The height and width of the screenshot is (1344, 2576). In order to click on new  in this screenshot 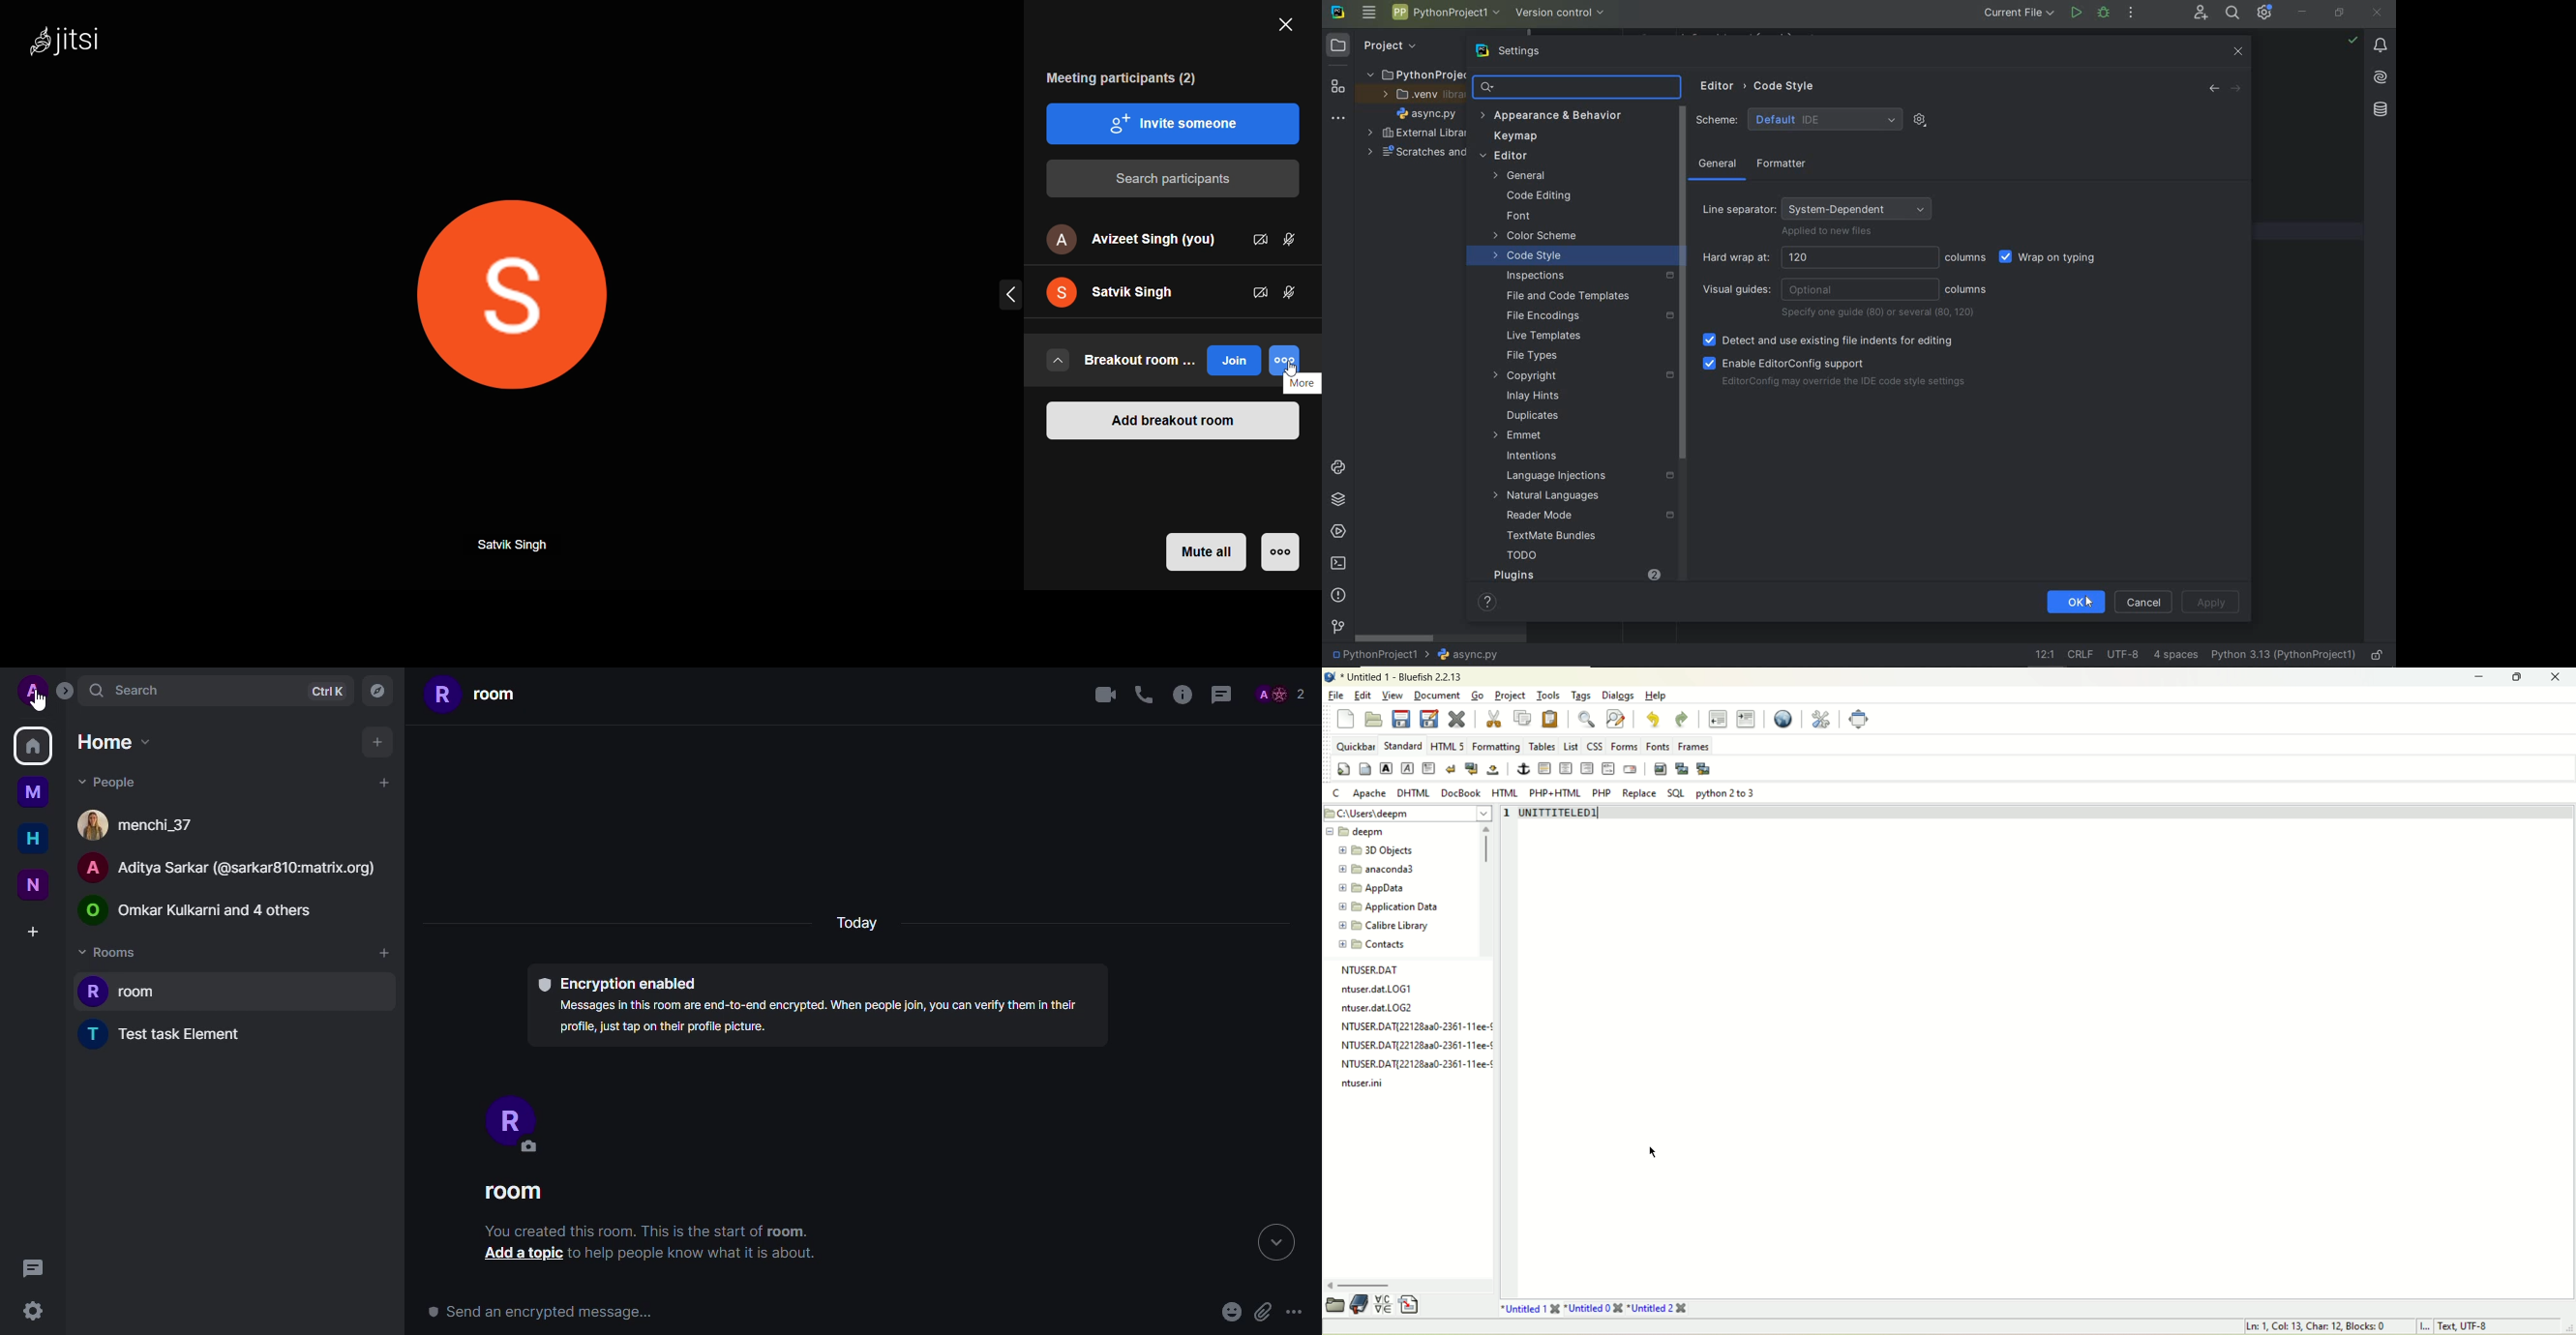, I will do `click(1345, 718)`.